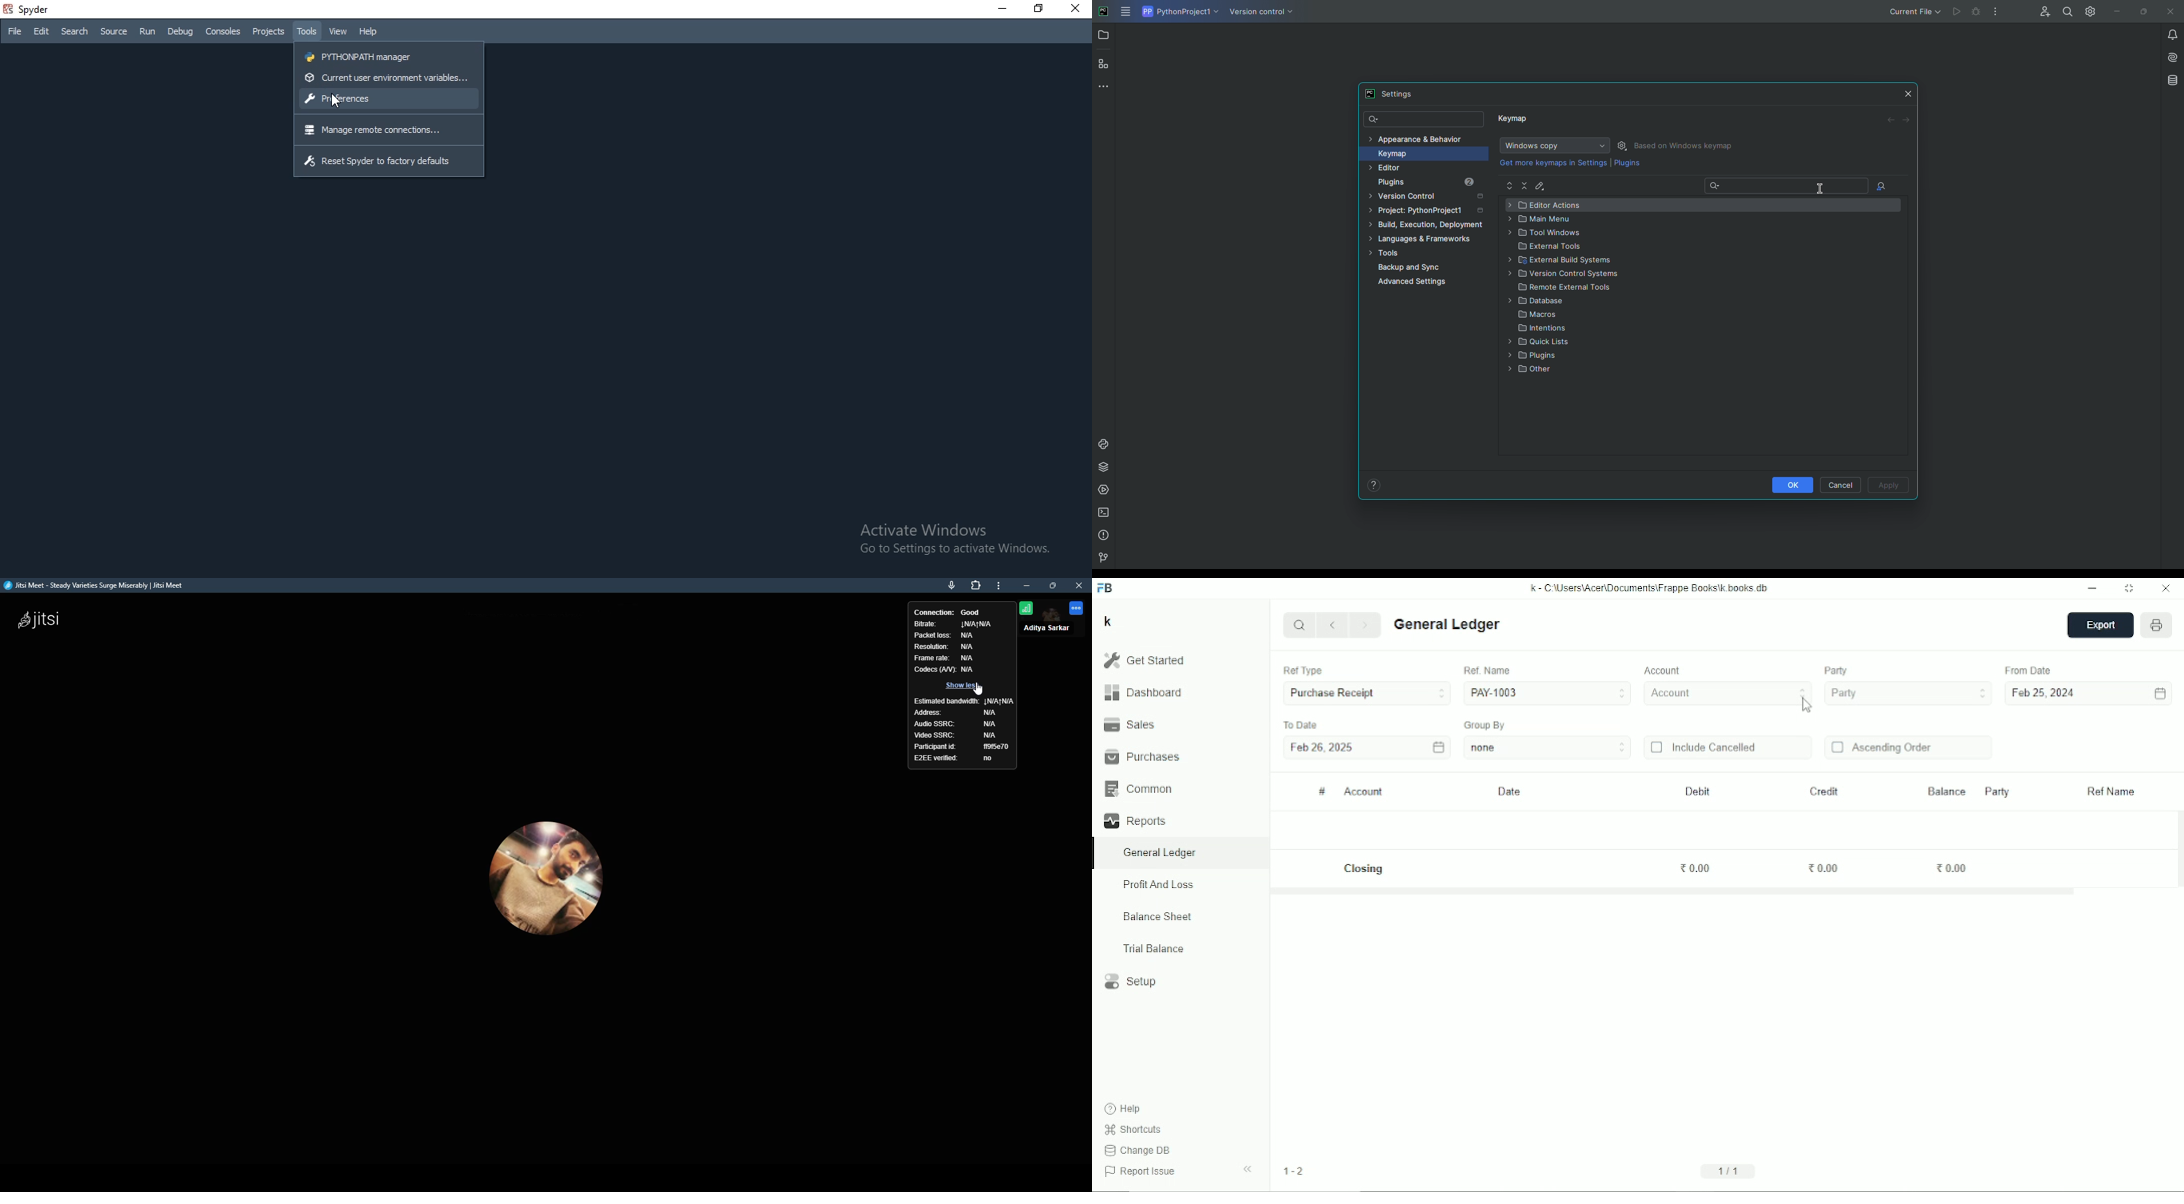 Image resolution: width=2184 pixels, height=1204 pixels. What do you see at coordinates (47, 624) in the screenshot?
I see `jitsi` at bounding box center [47, 624].